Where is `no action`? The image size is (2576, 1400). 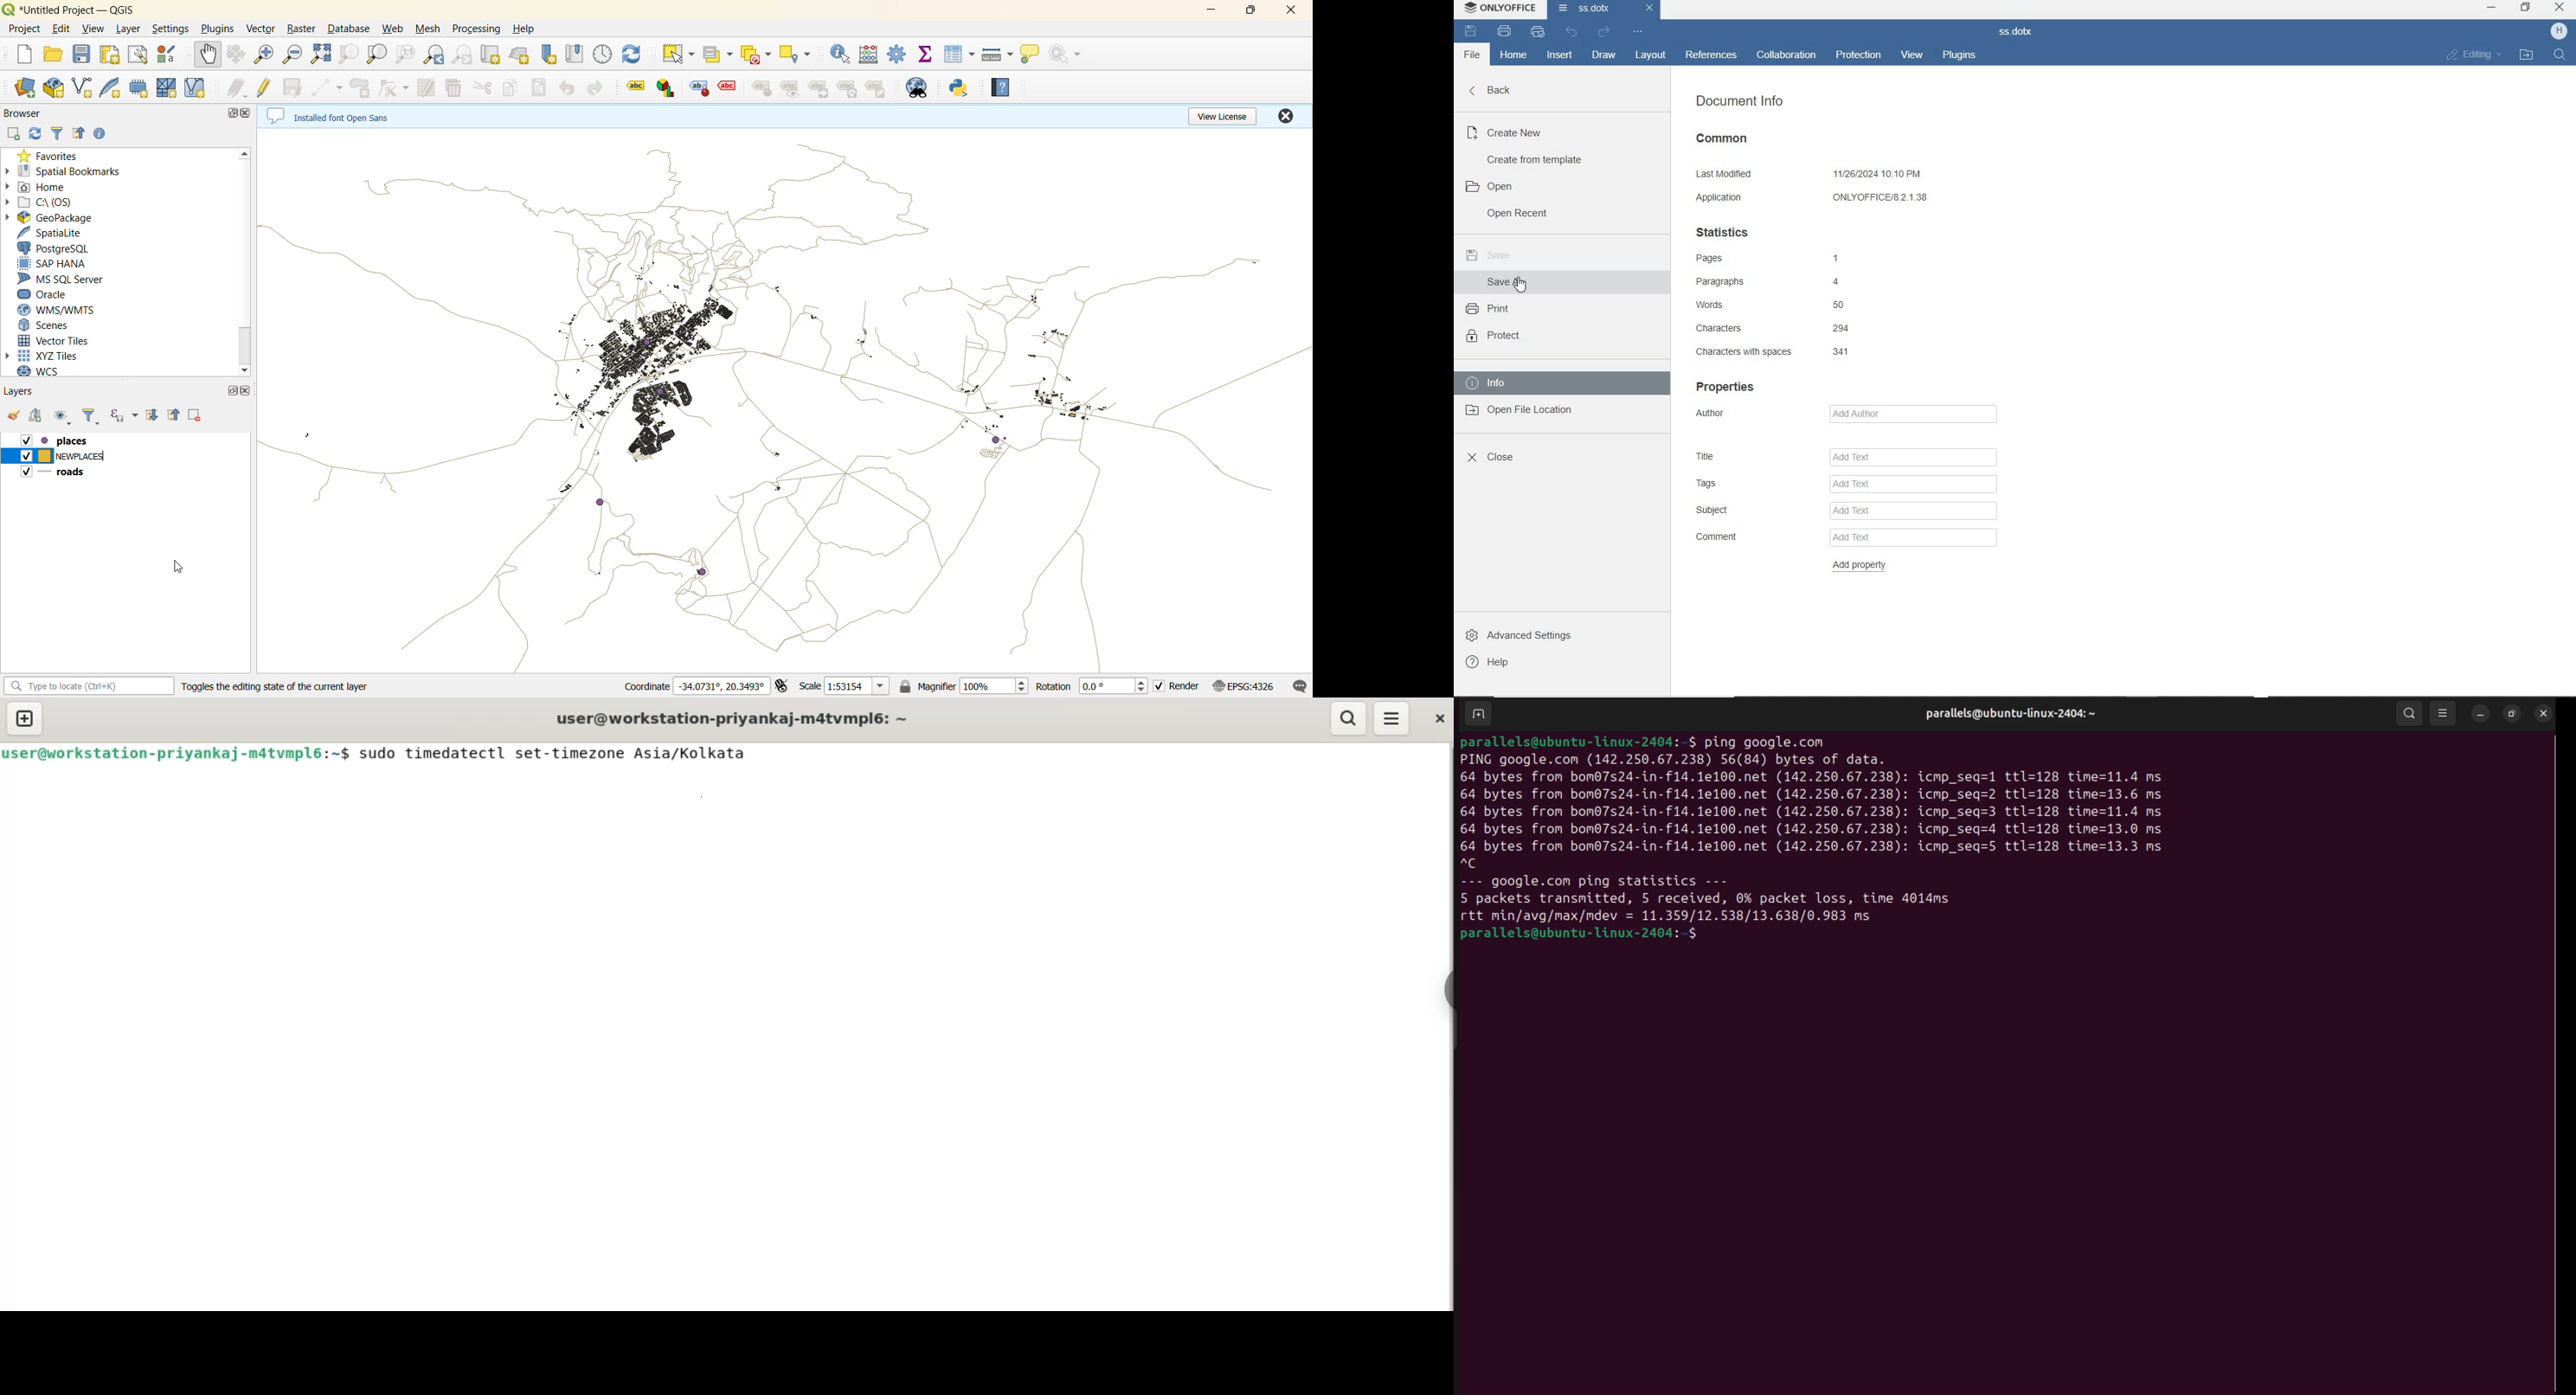 no action is located at coordinates (1069, 55).